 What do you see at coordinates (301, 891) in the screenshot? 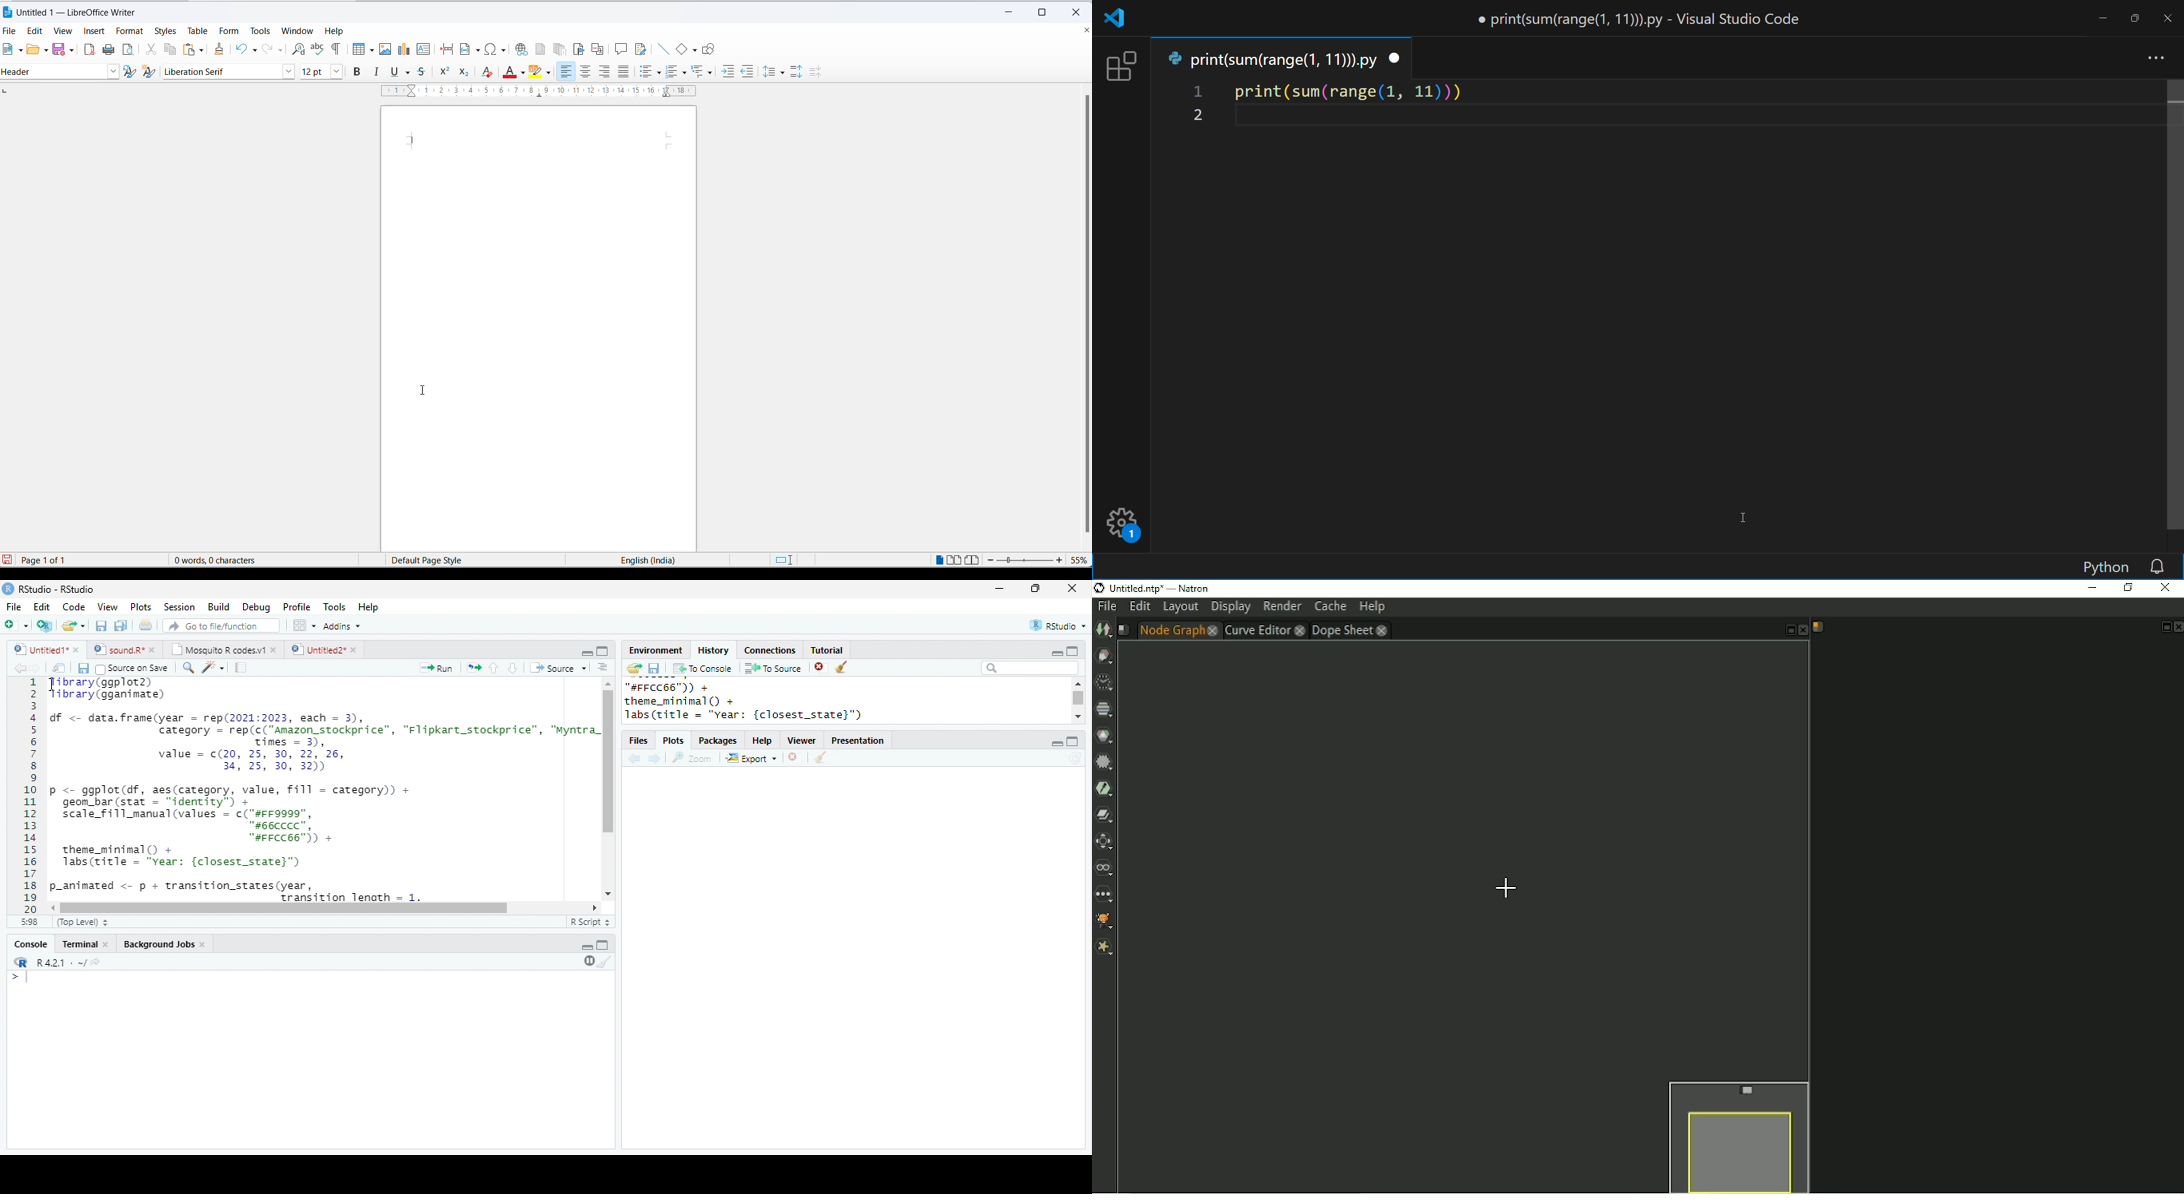
I see `p-animated <- p + transition_states(year,Trancition length = 1.` at bounding box center [301, 891].